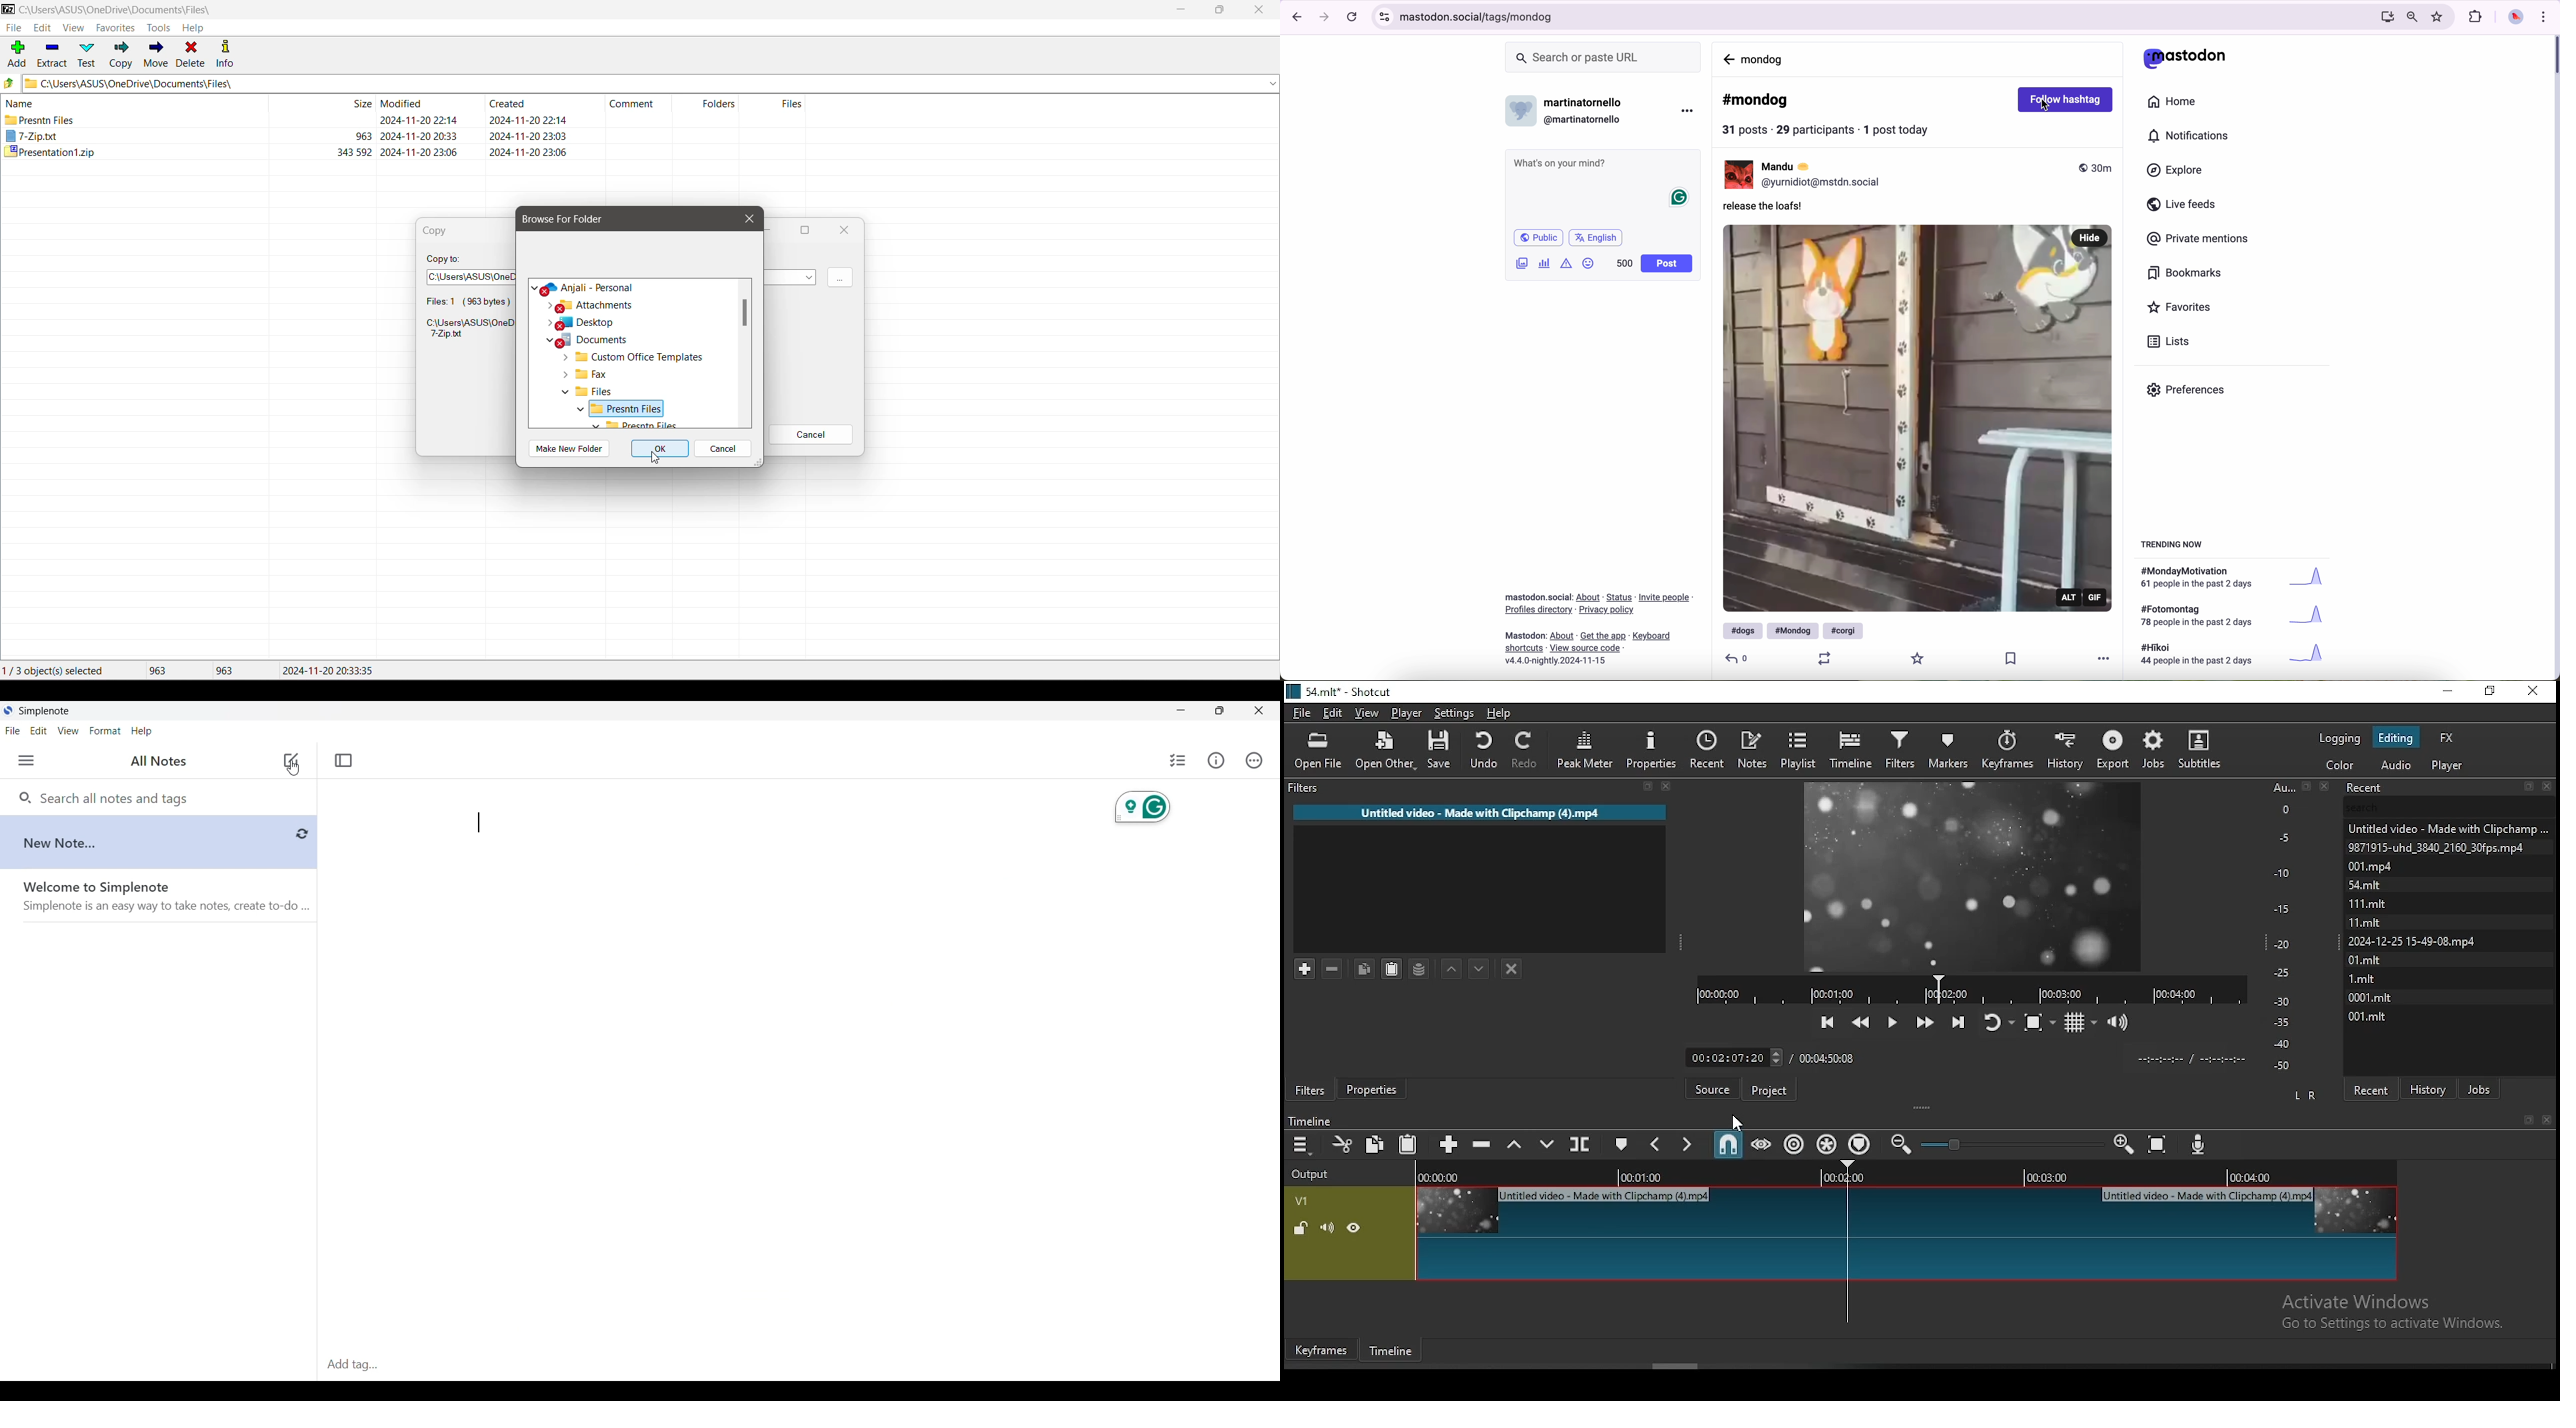  Describe the element at coordinates (1451, 1144) in the screenshot. I see `append` at that location.